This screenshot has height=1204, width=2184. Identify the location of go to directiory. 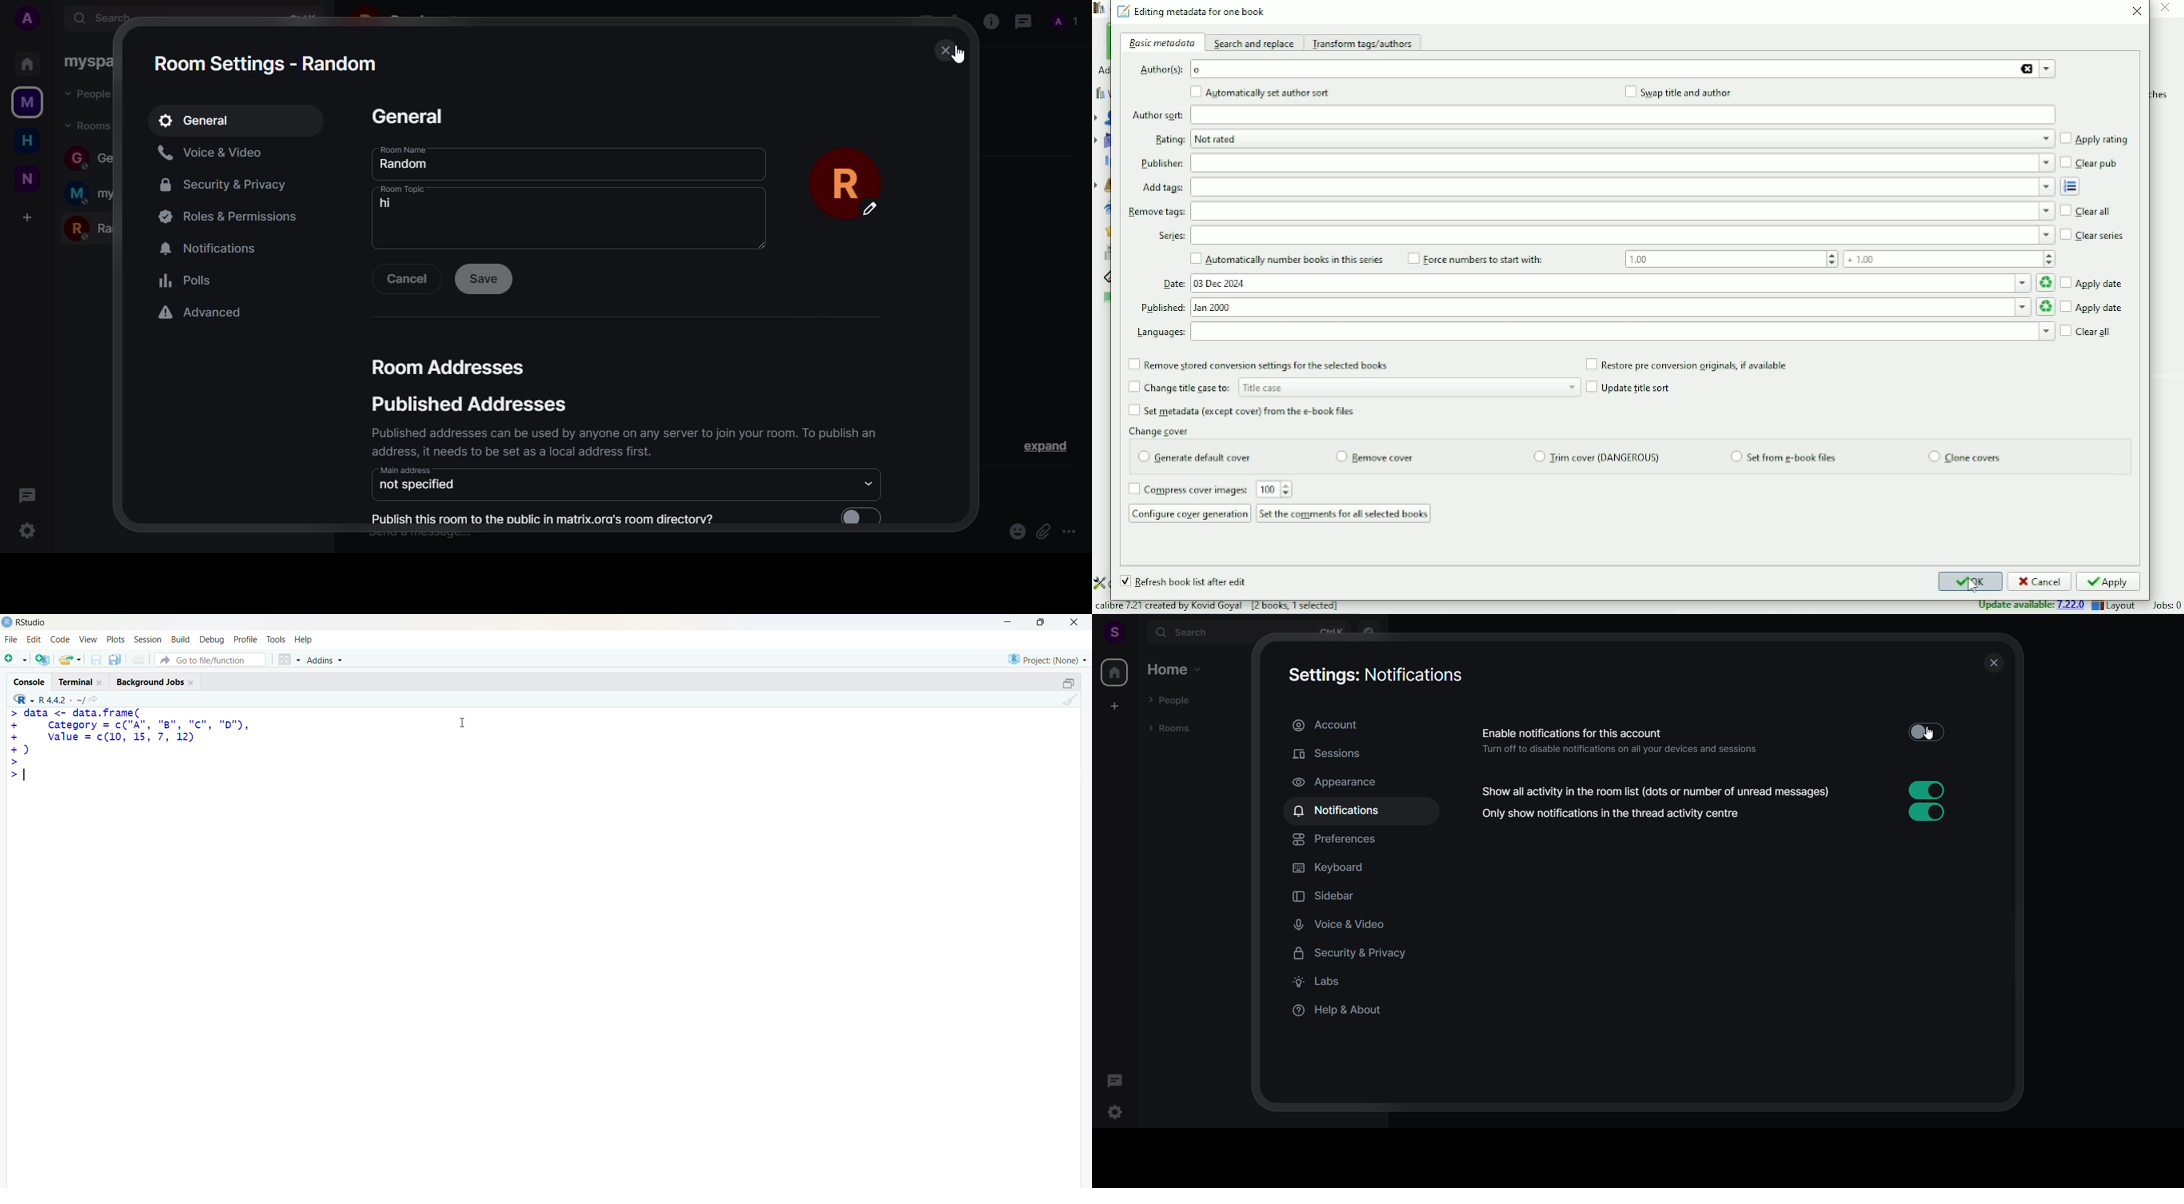
(96, 699).